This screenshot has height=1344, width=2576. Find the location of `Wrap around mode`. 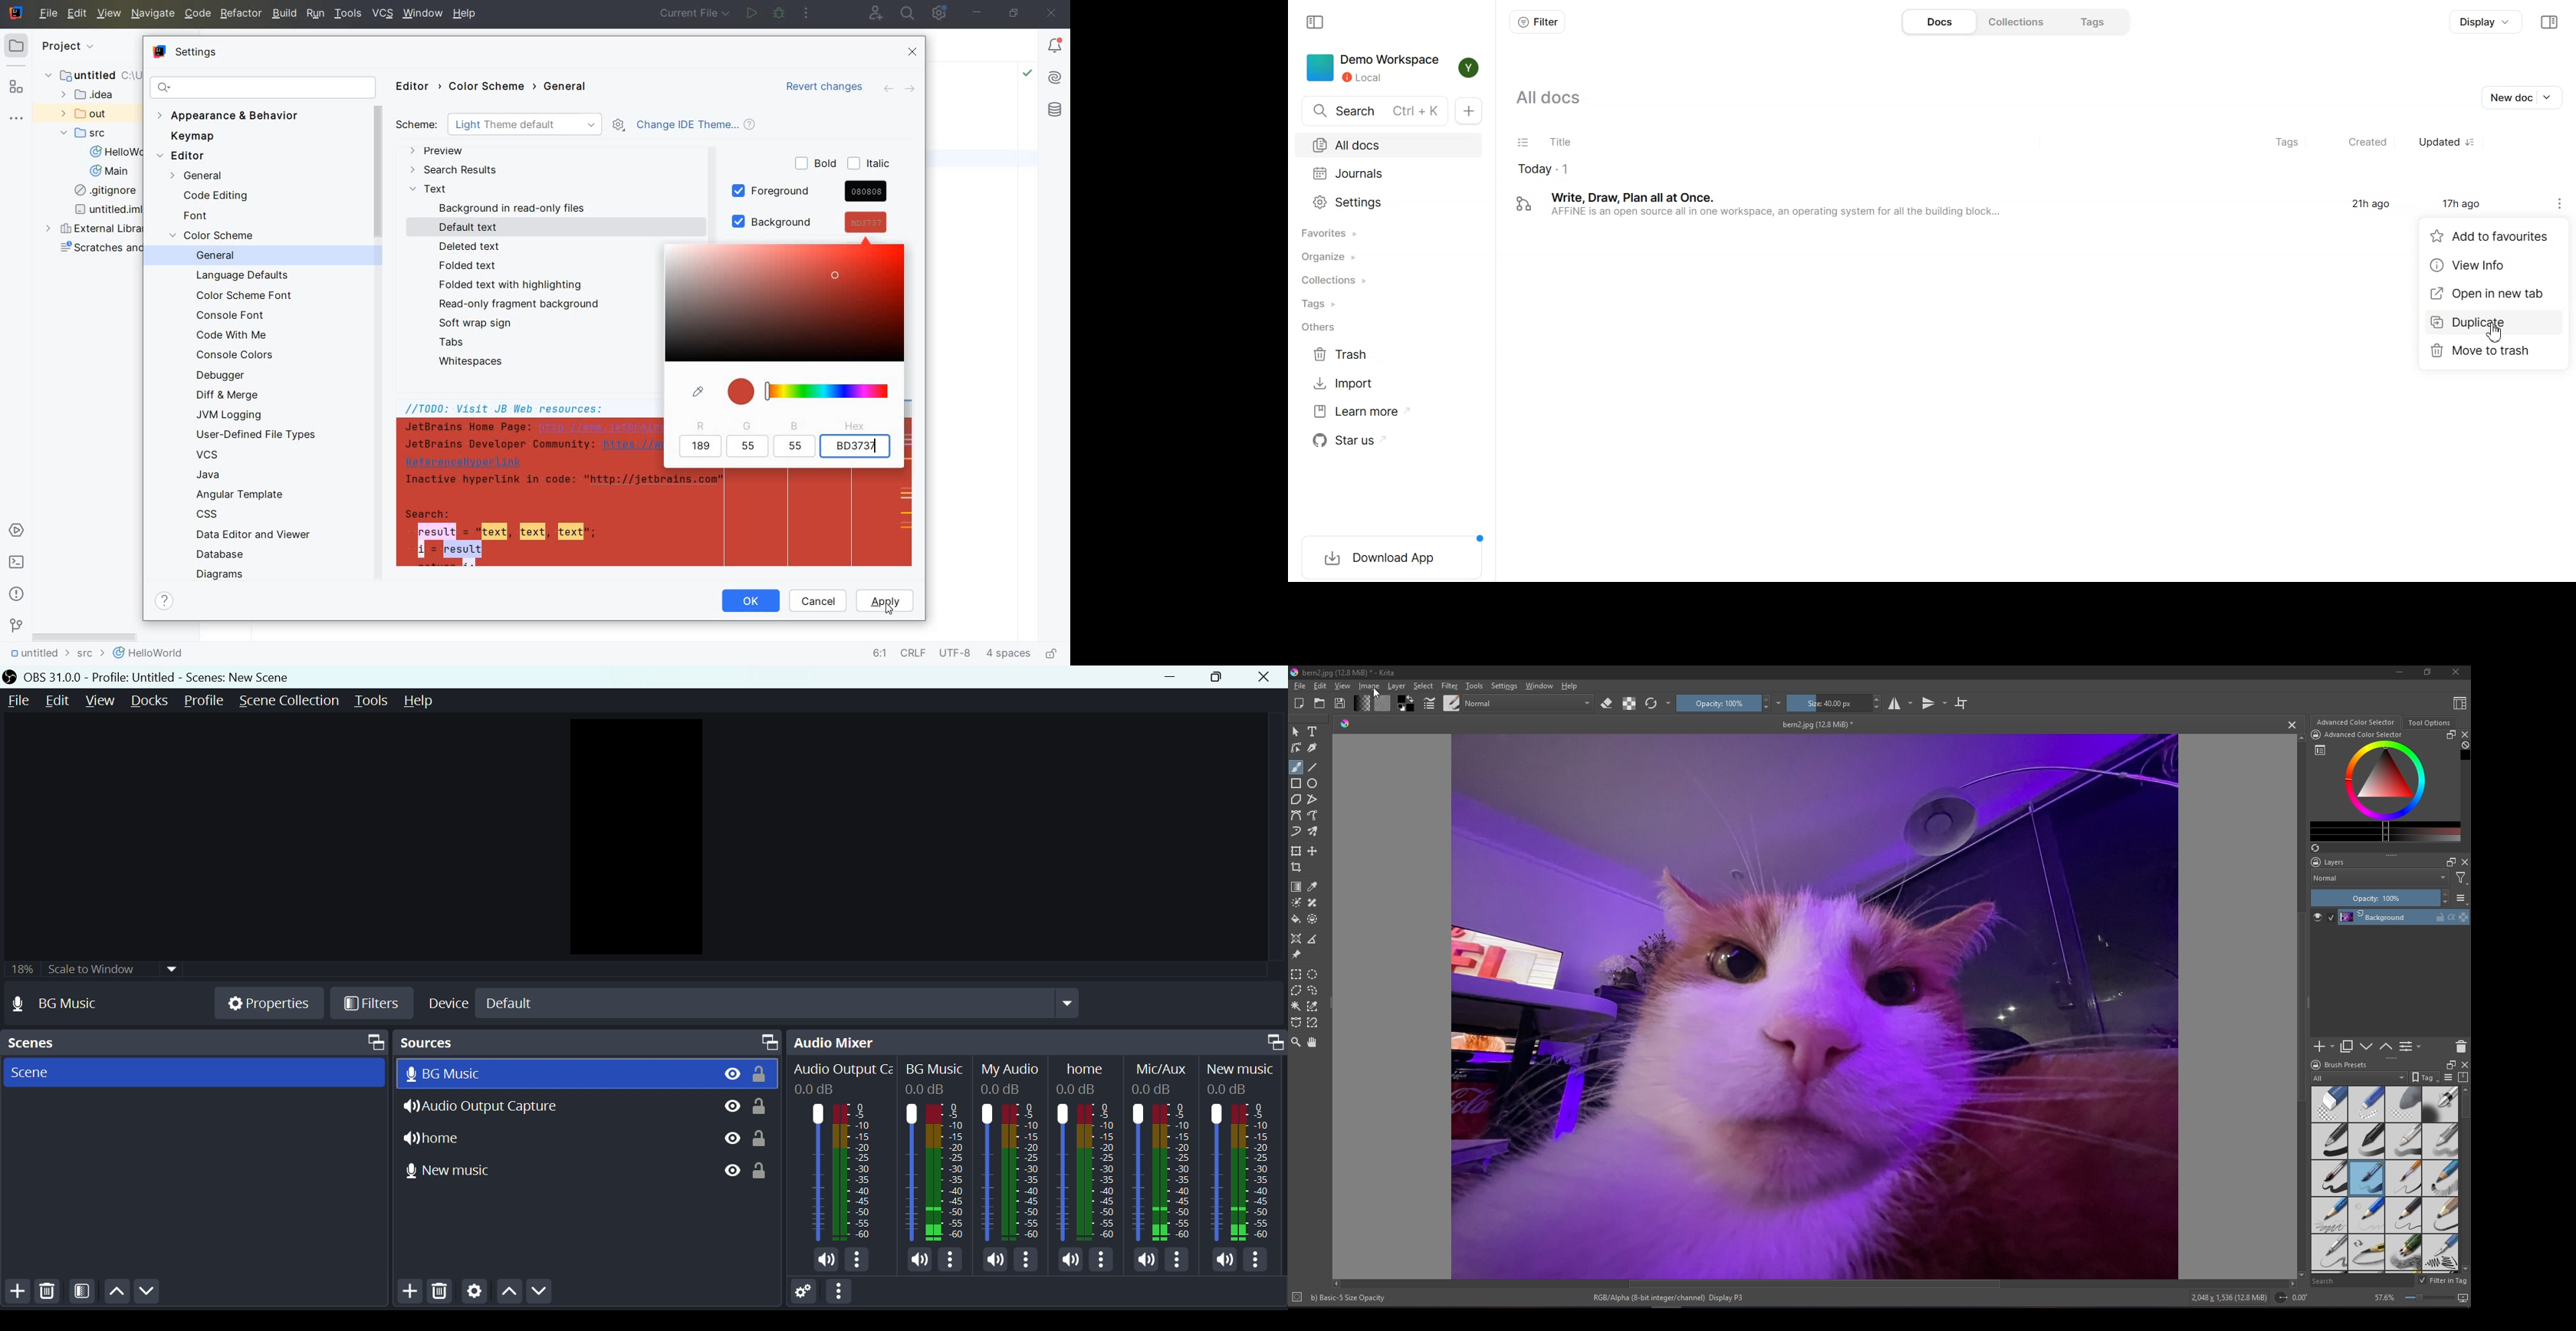

Wrap around mode is located at coordinates (1961, 704).